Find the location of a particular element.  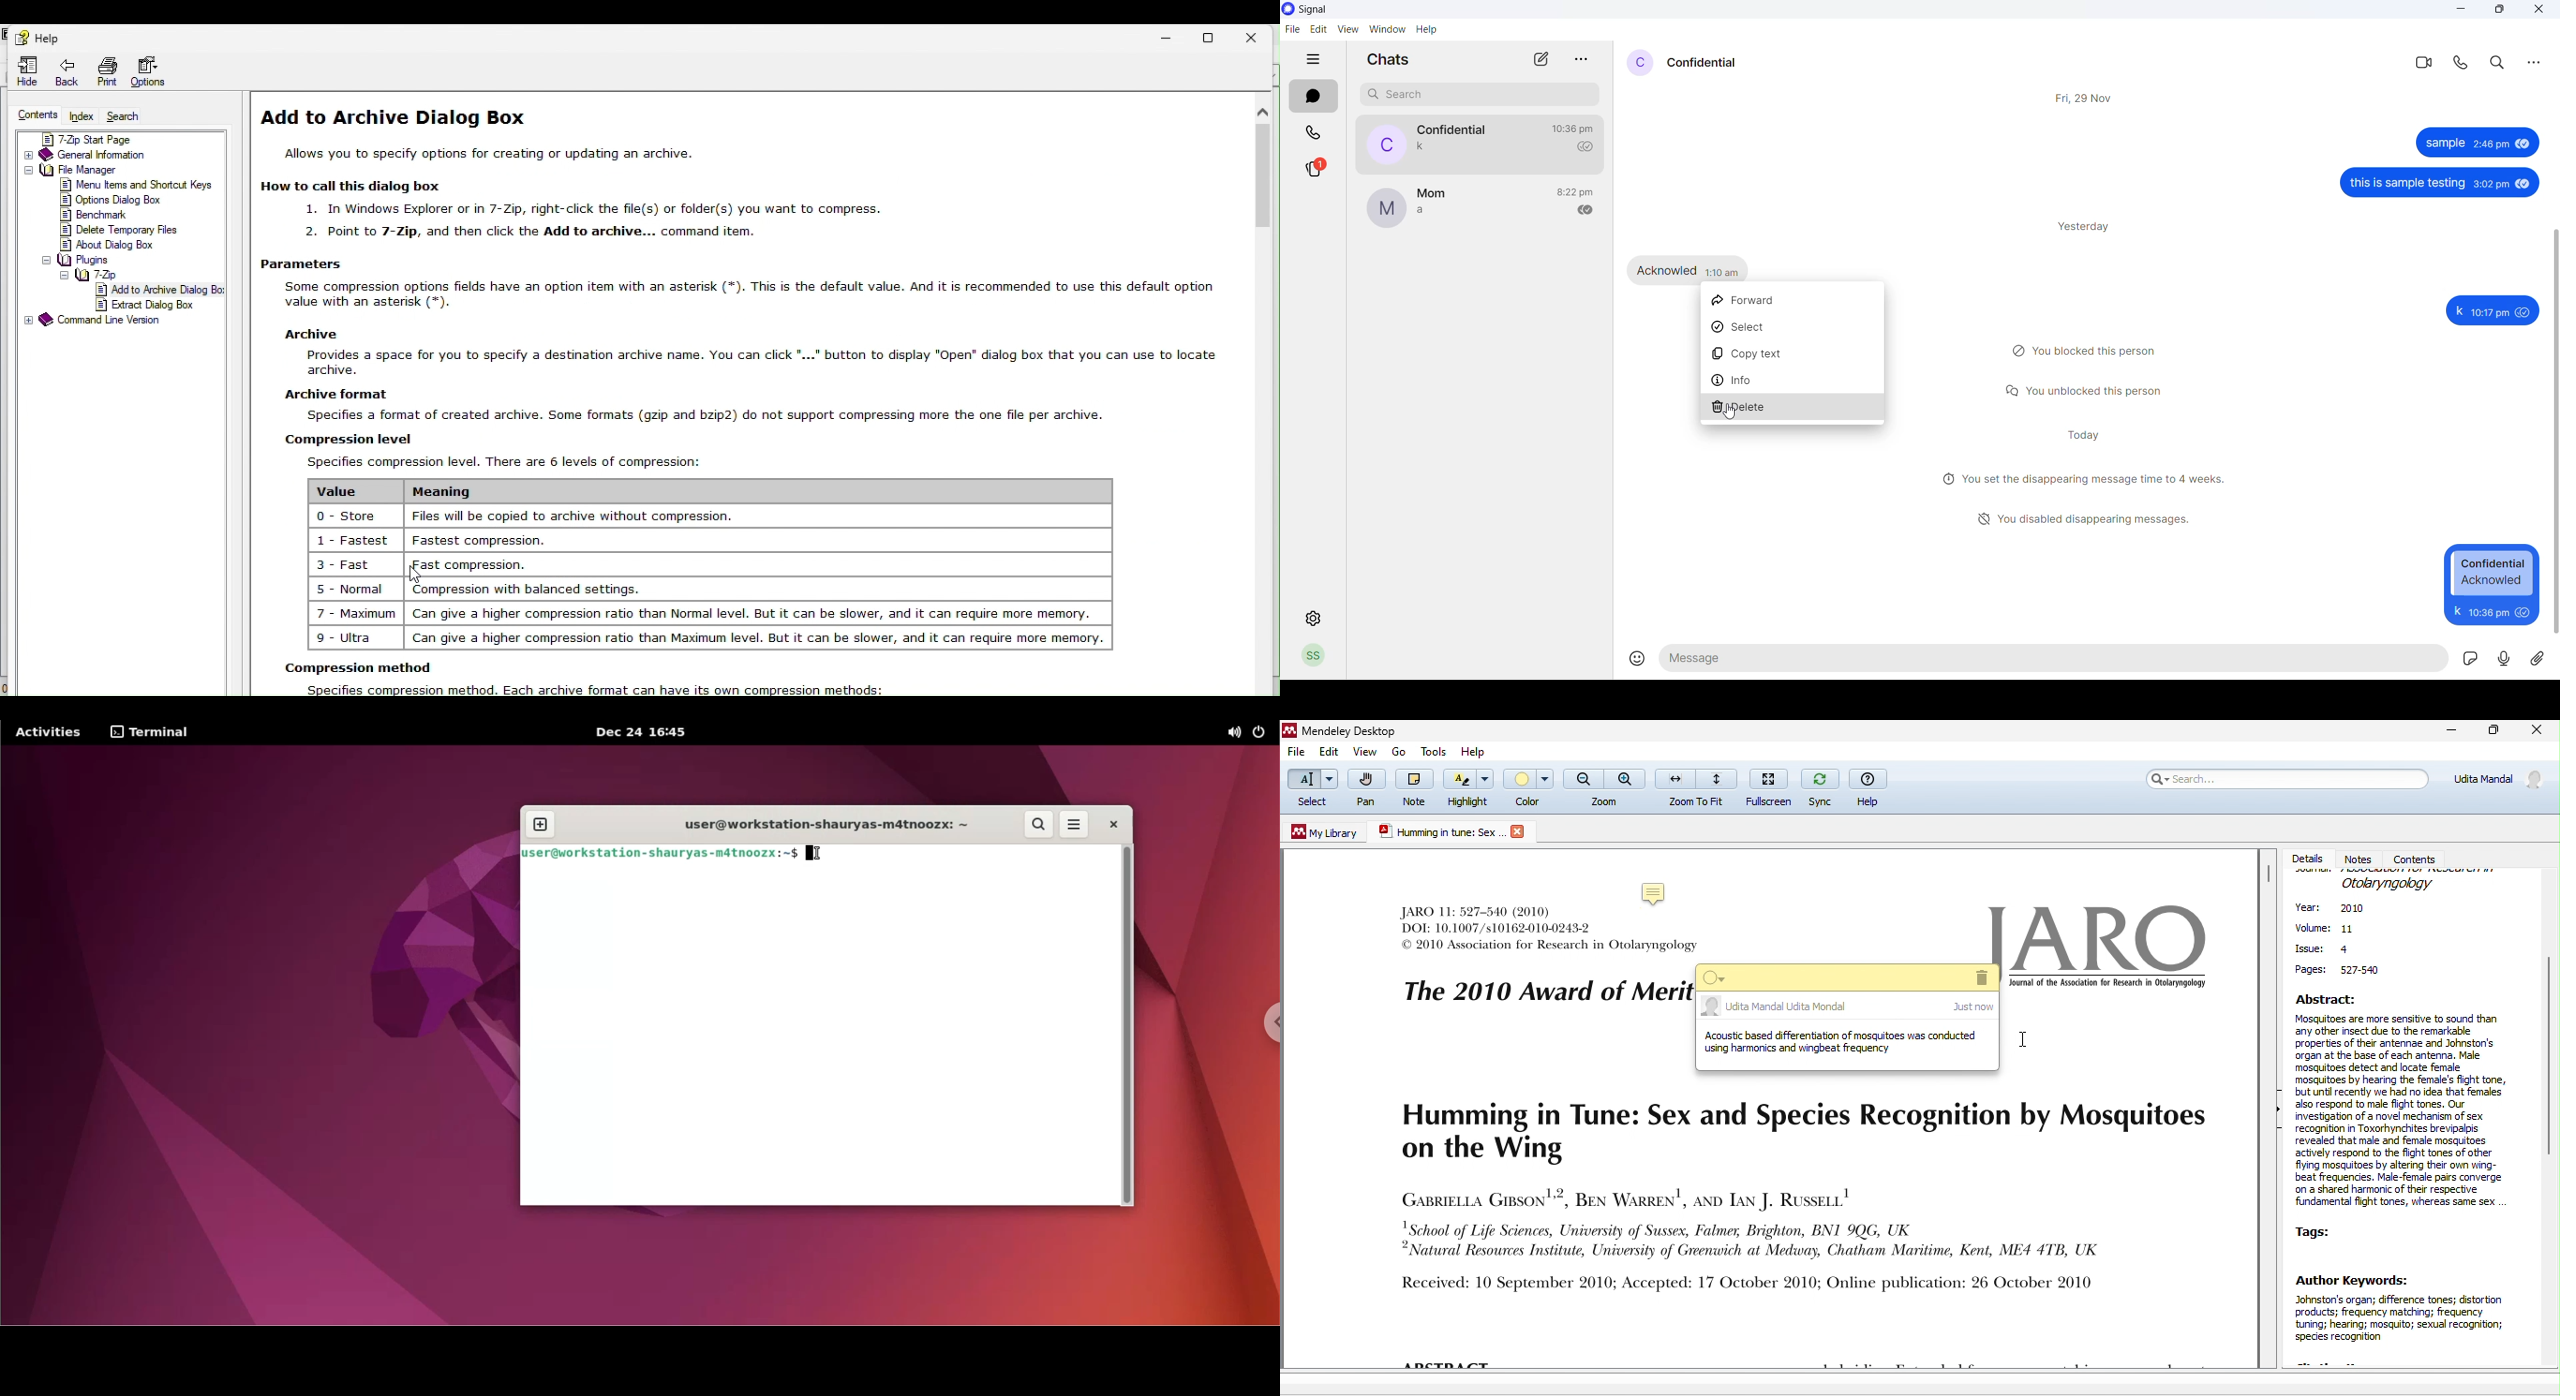

note is located at coordinates (1655, 891).